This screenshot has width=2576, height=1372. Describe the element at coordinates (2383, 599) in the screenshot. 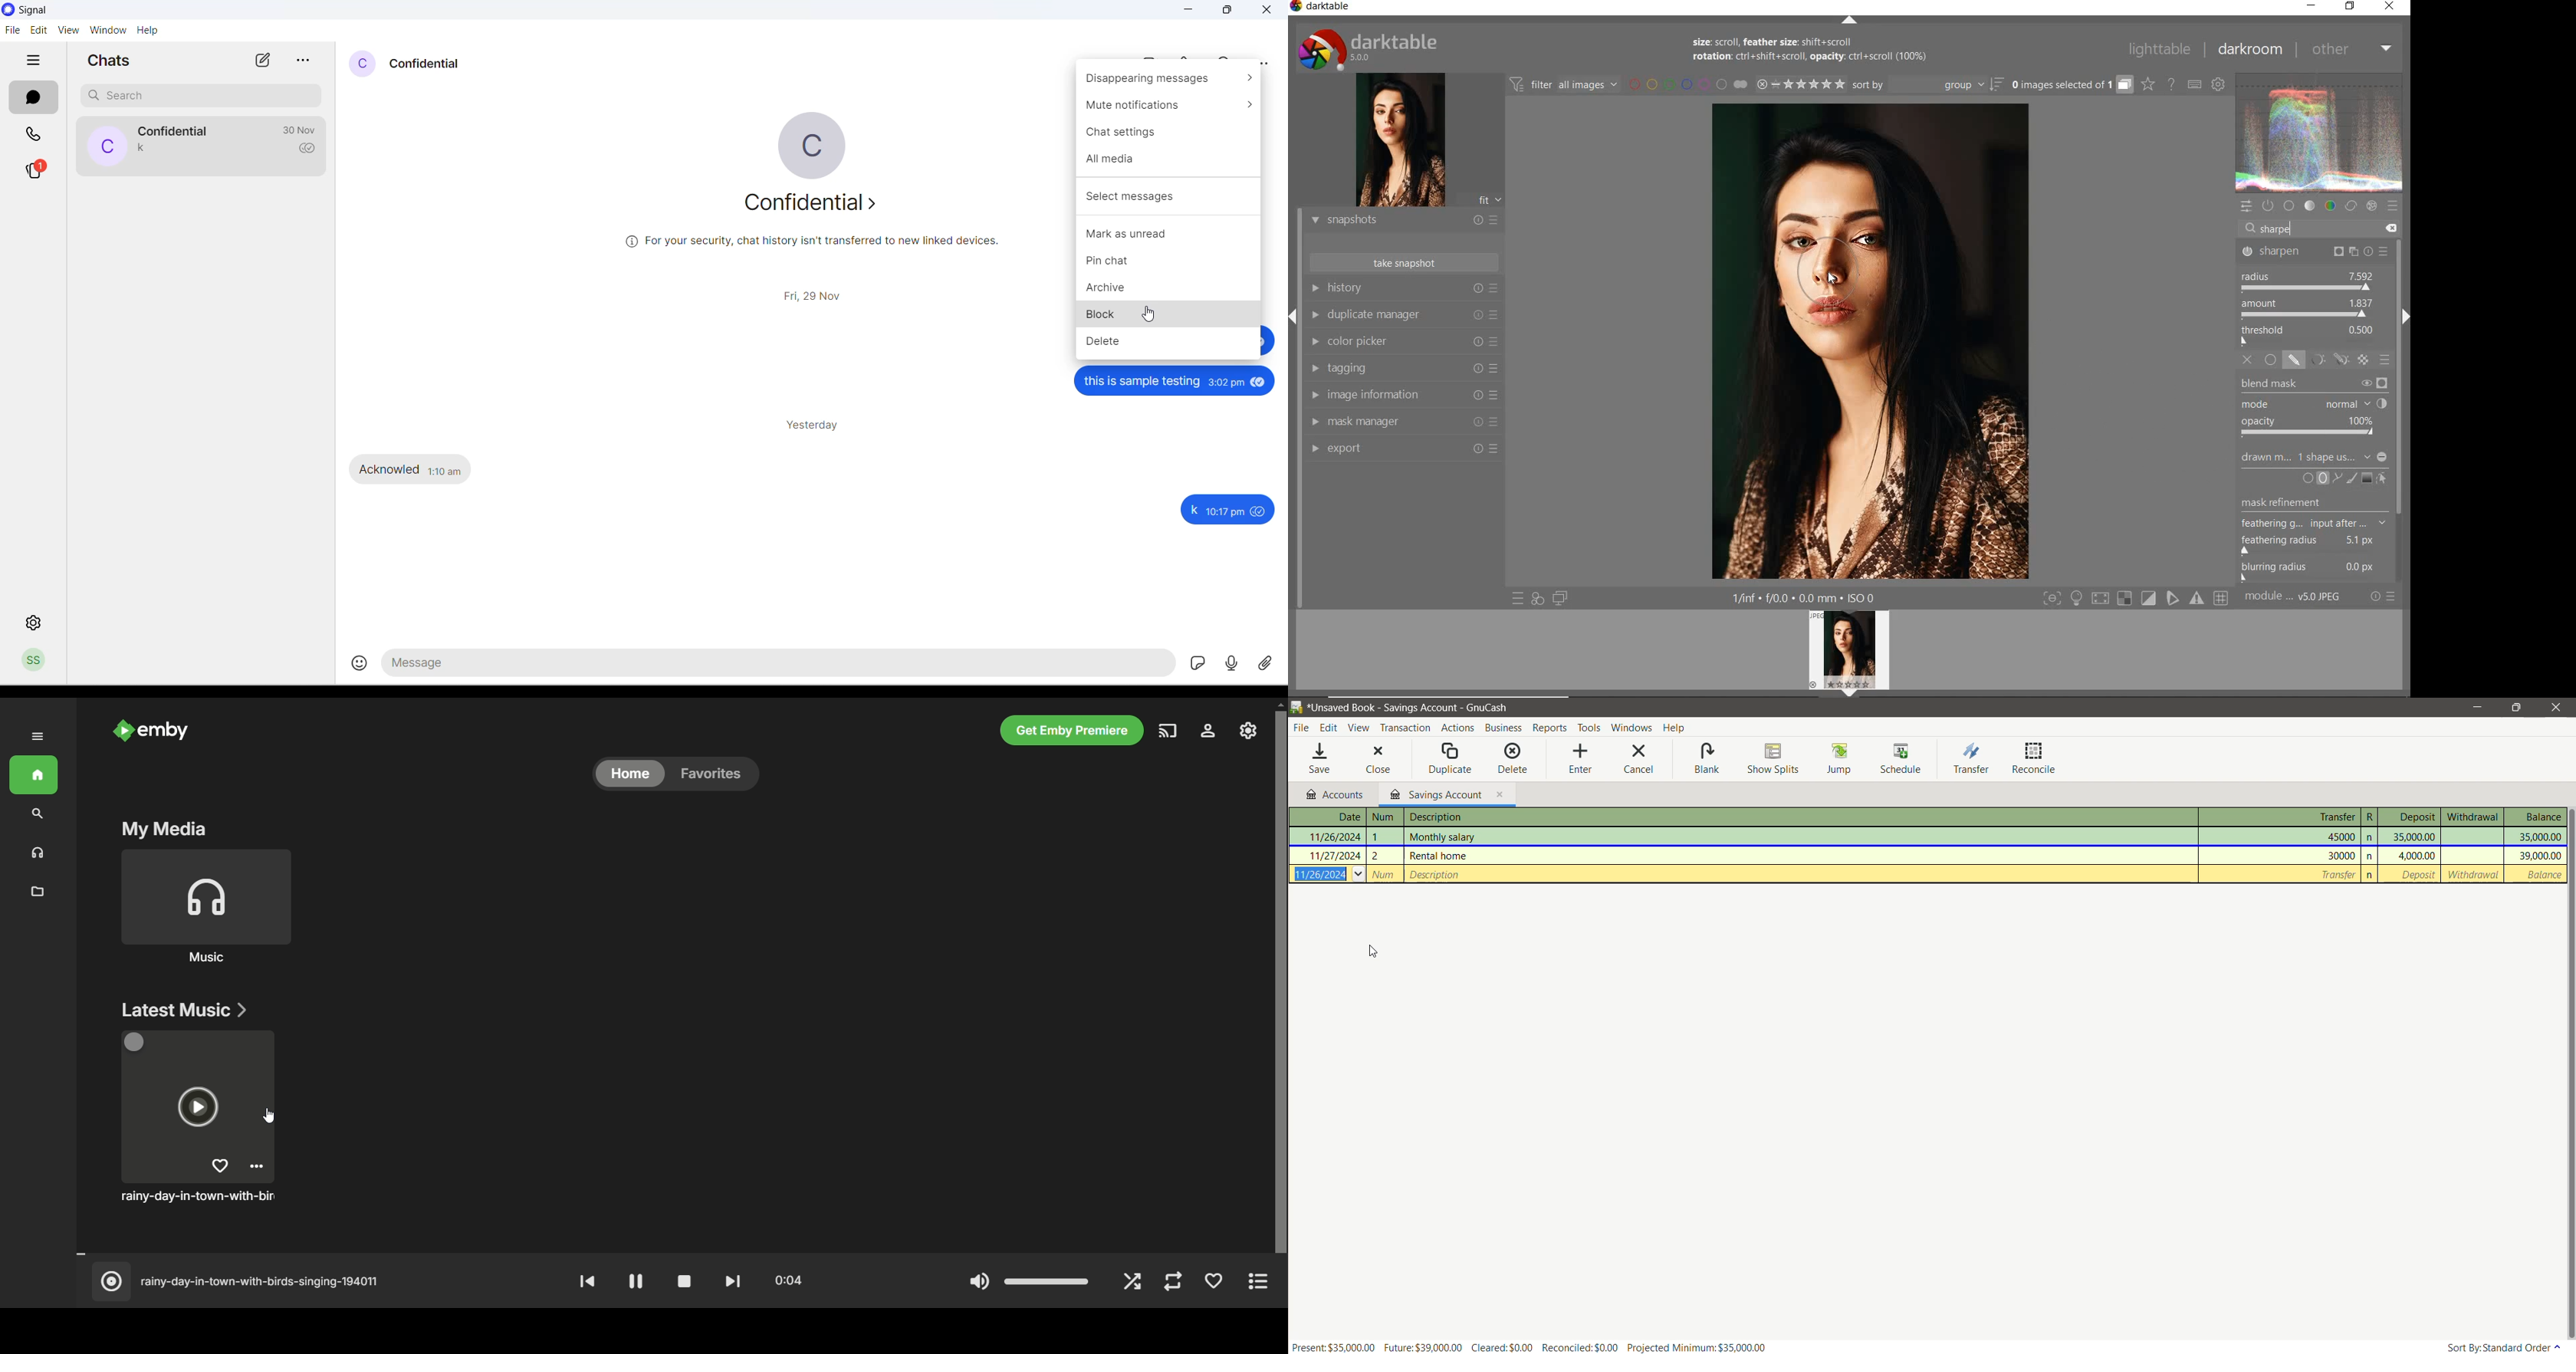

I see `reset or presets & preferences` at that location.